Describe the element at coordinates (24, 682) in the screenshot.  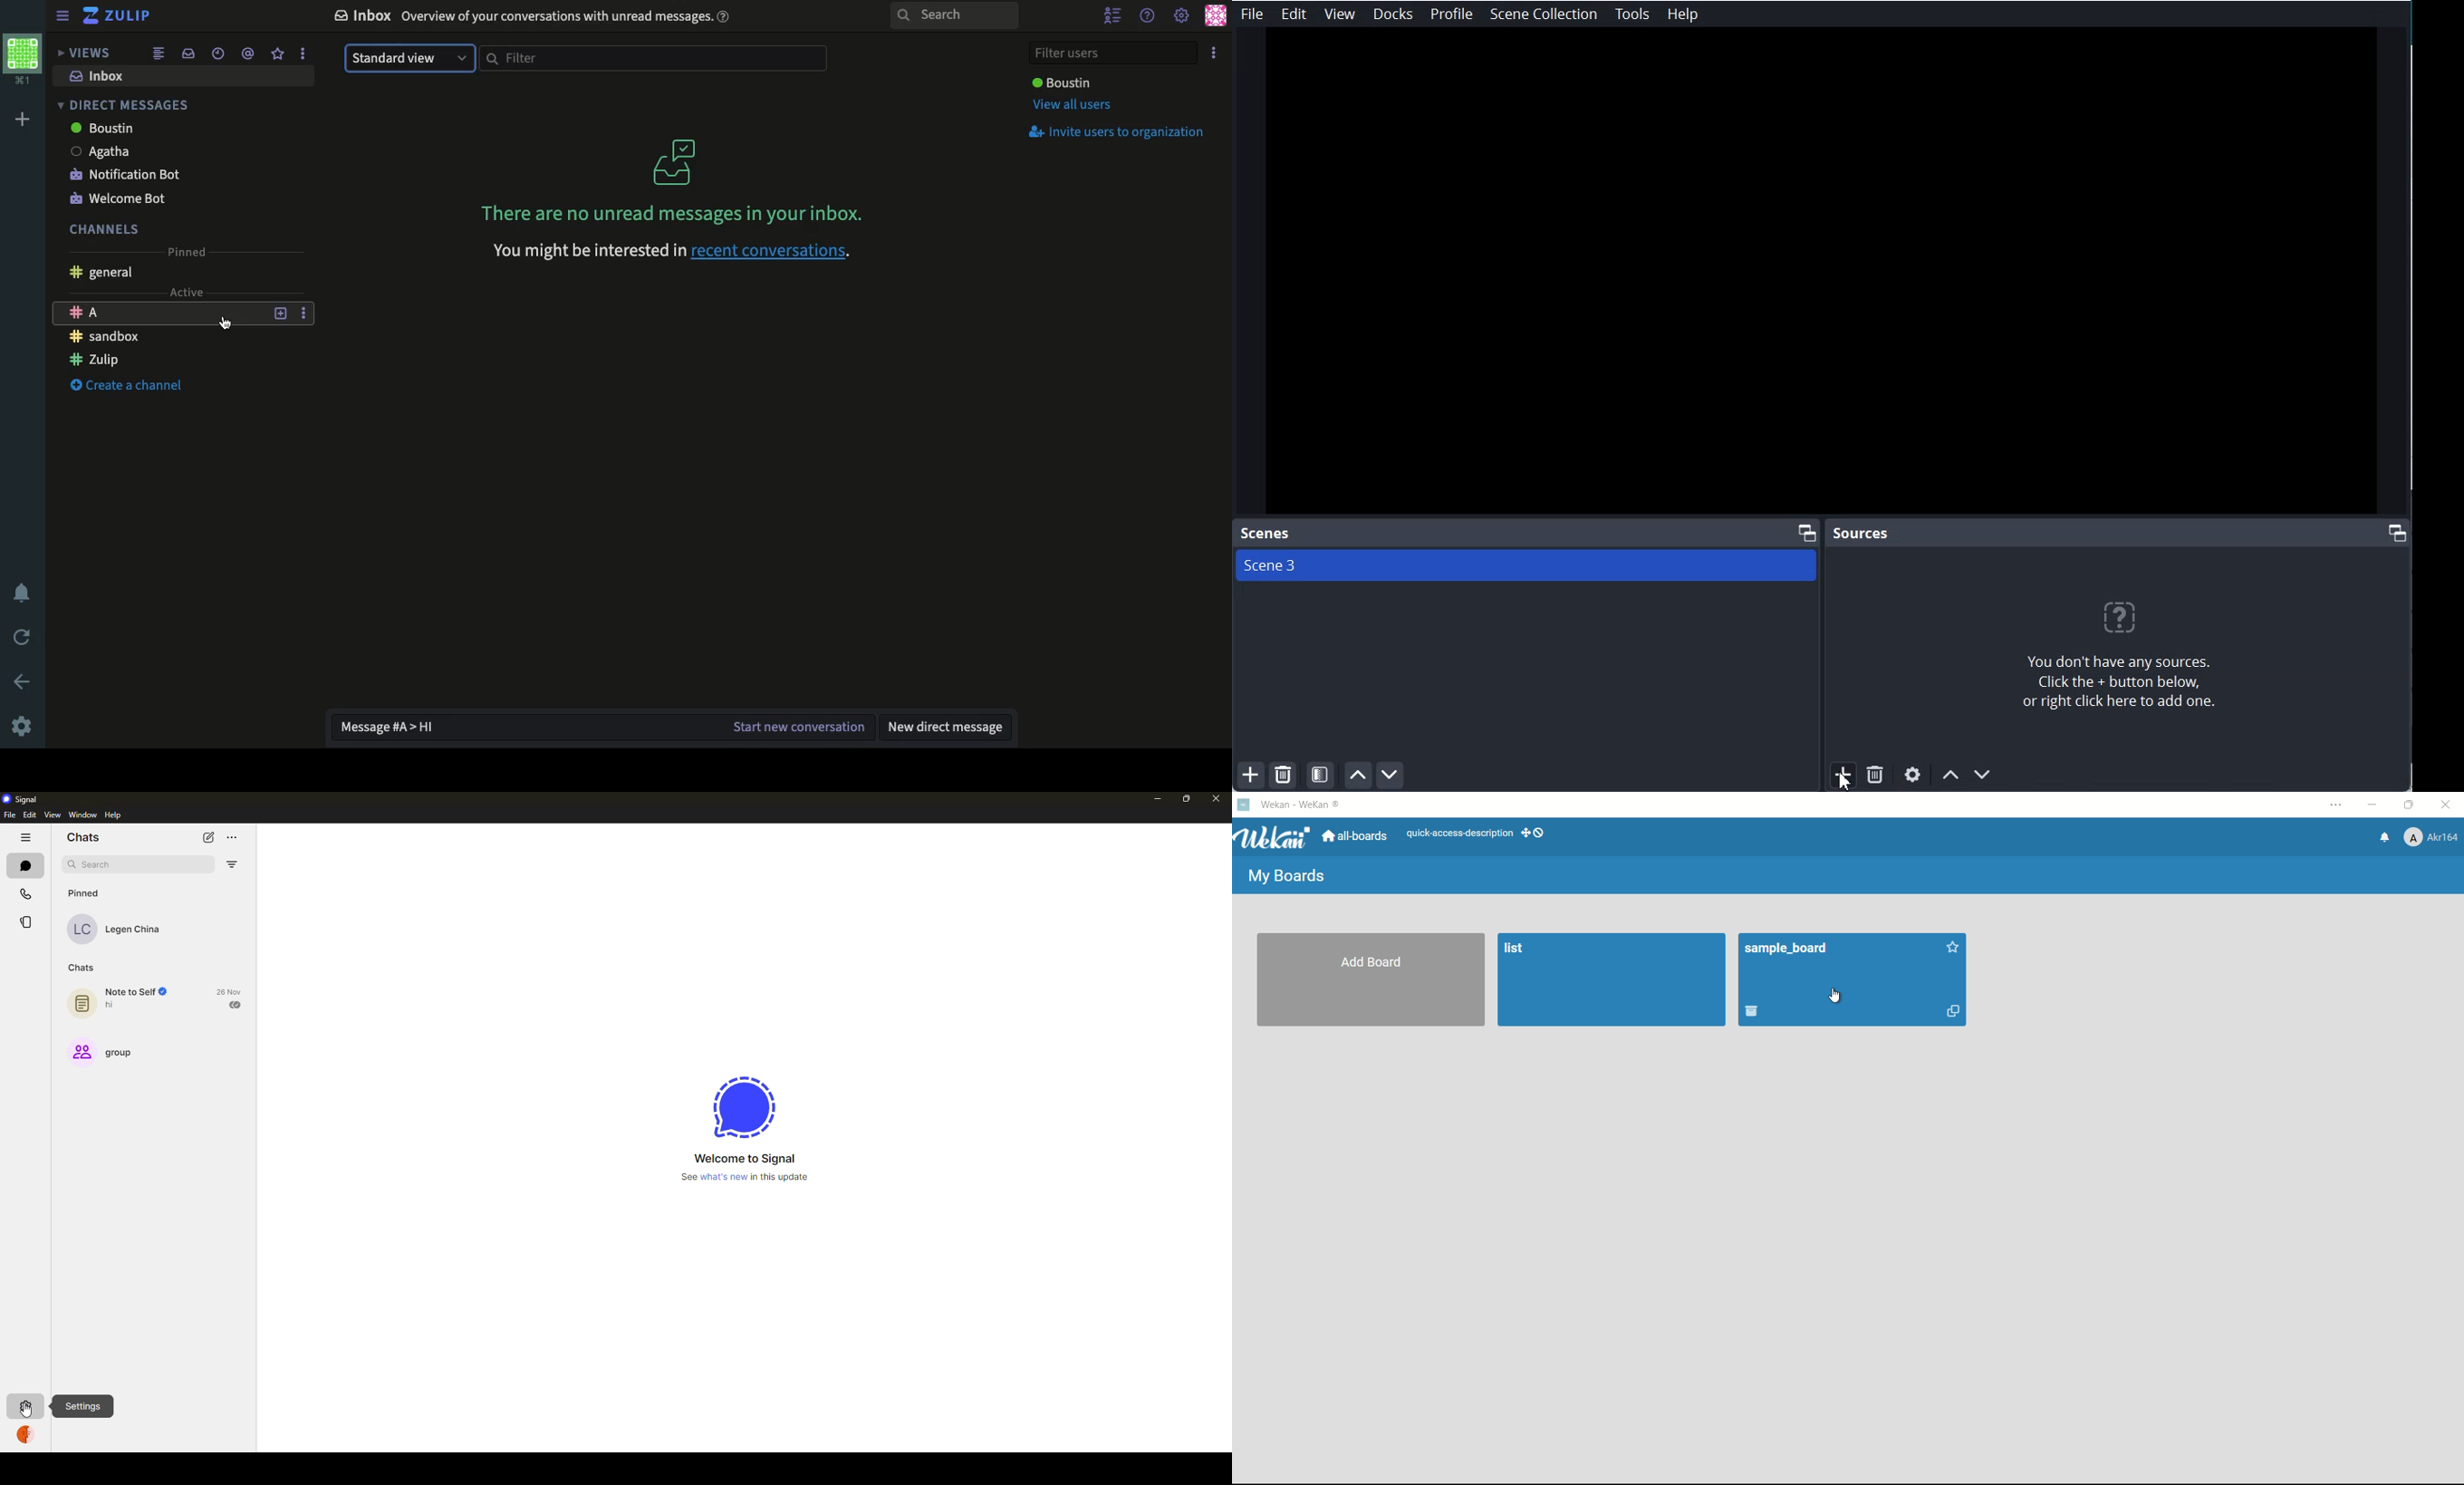
I see `Back` at that location.